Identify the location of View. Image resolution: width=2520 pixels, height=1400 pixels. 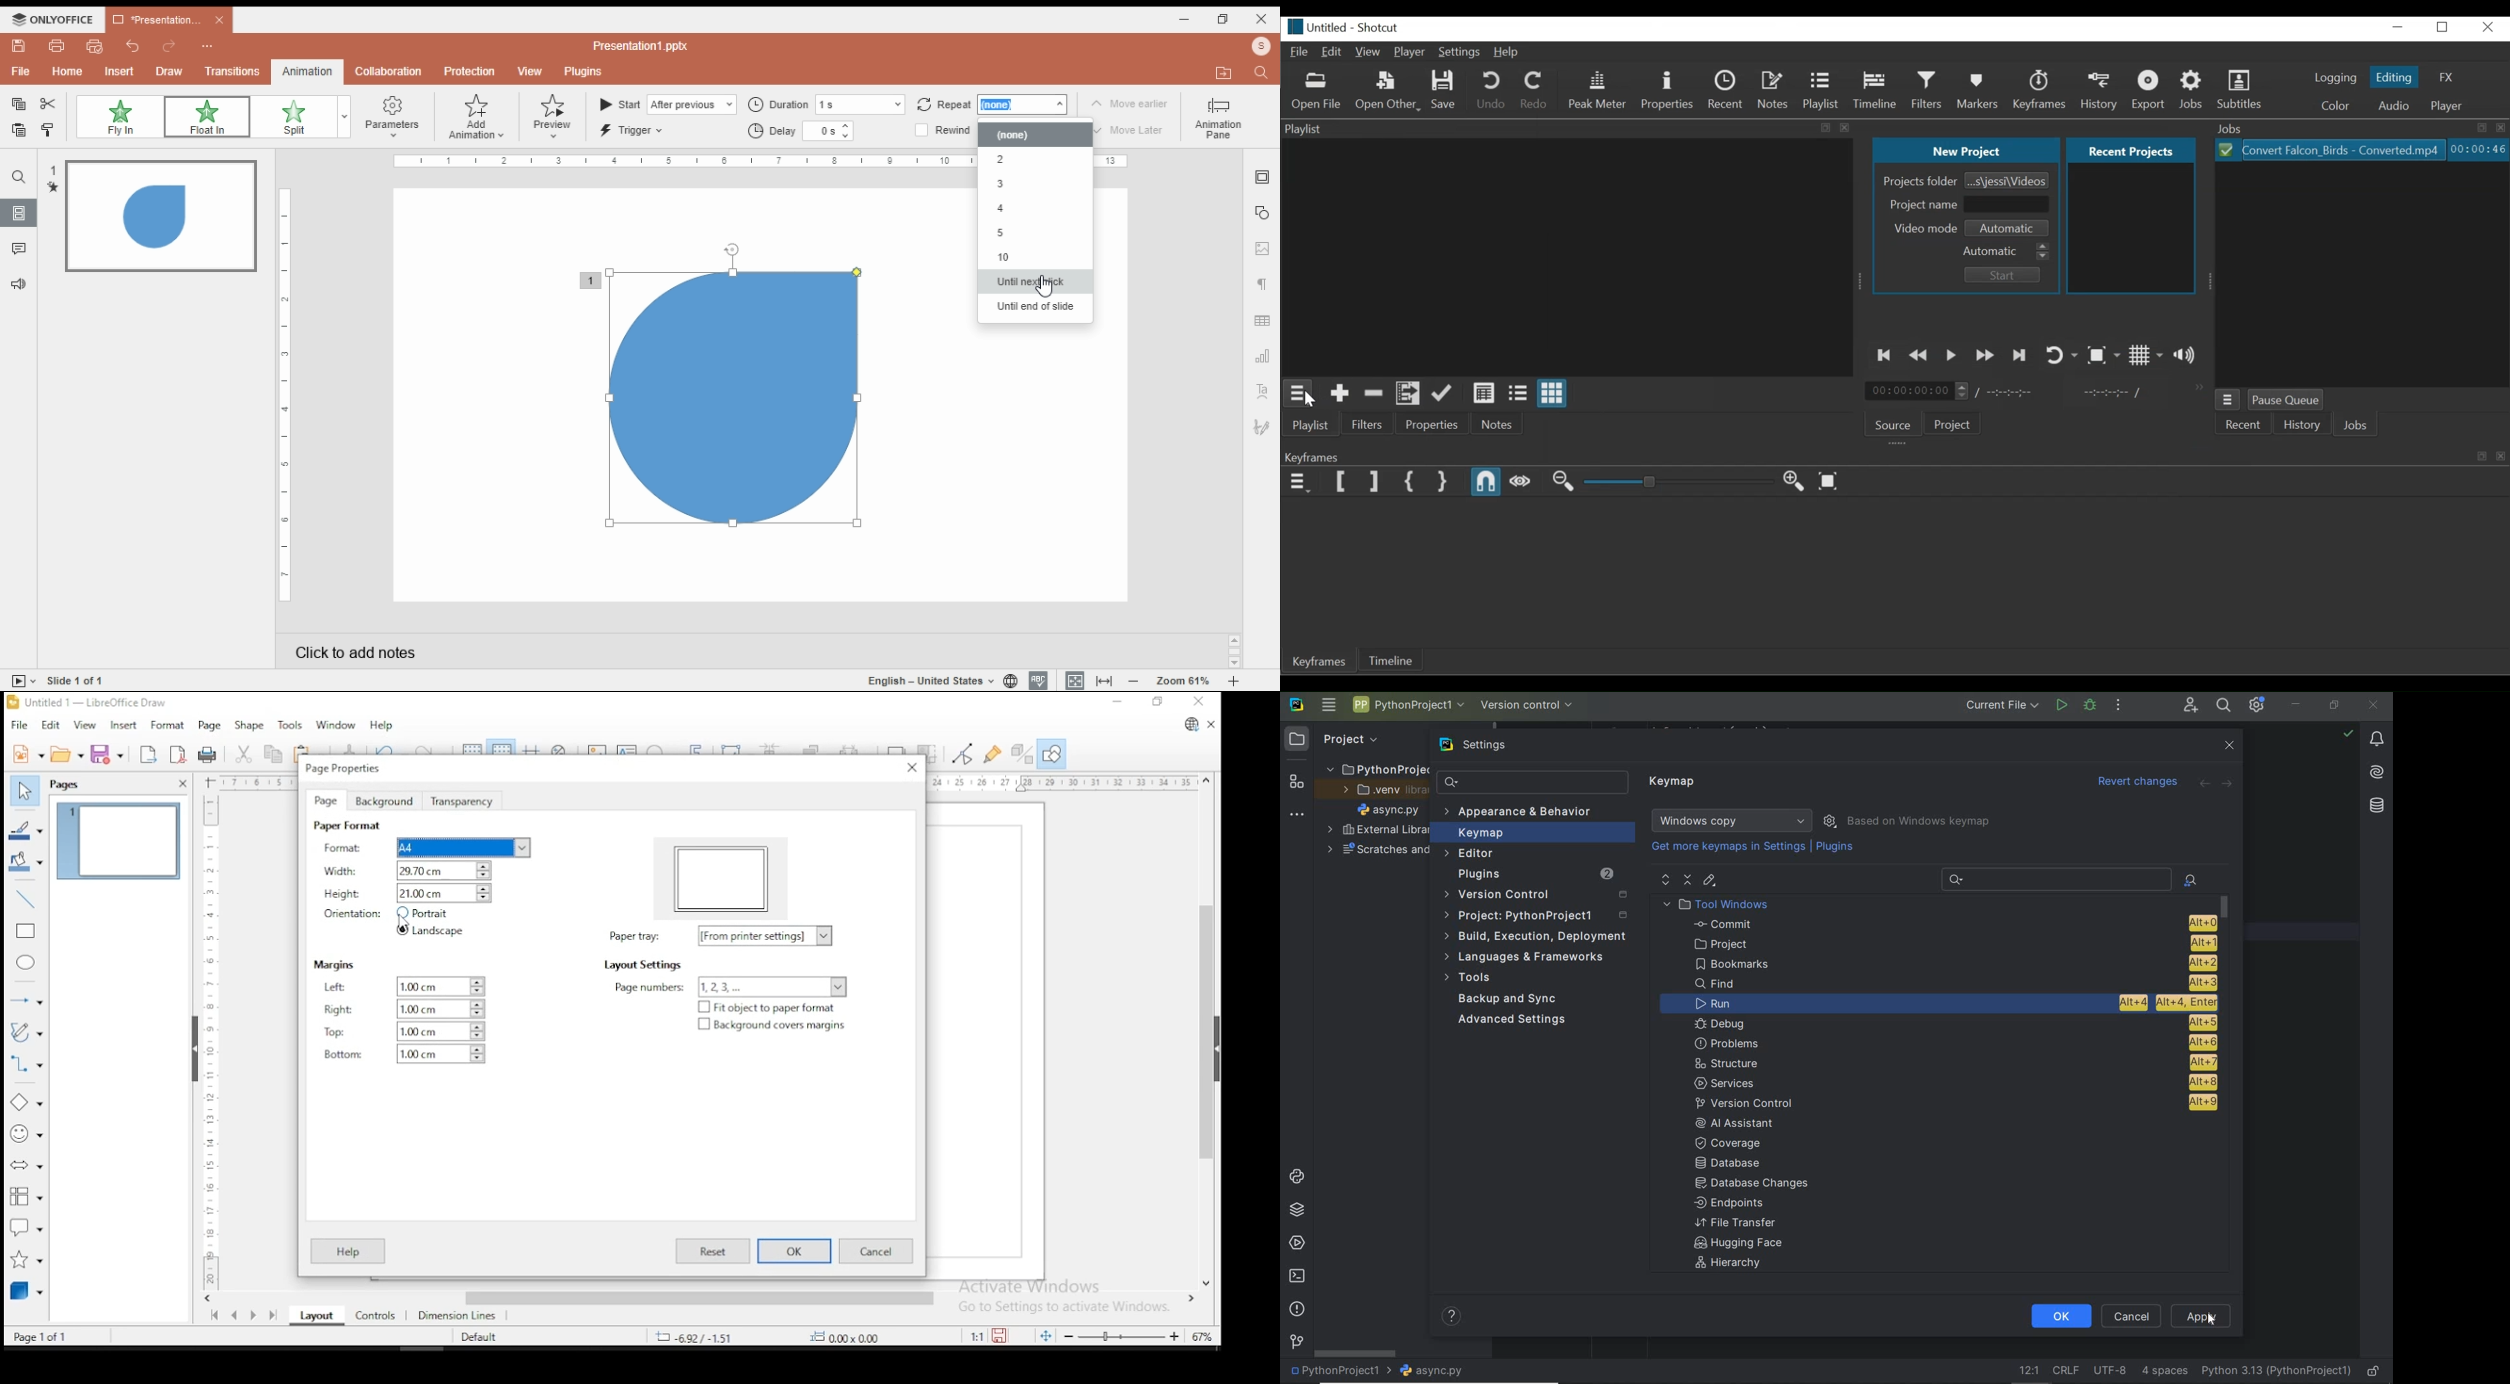
(1368, 52).